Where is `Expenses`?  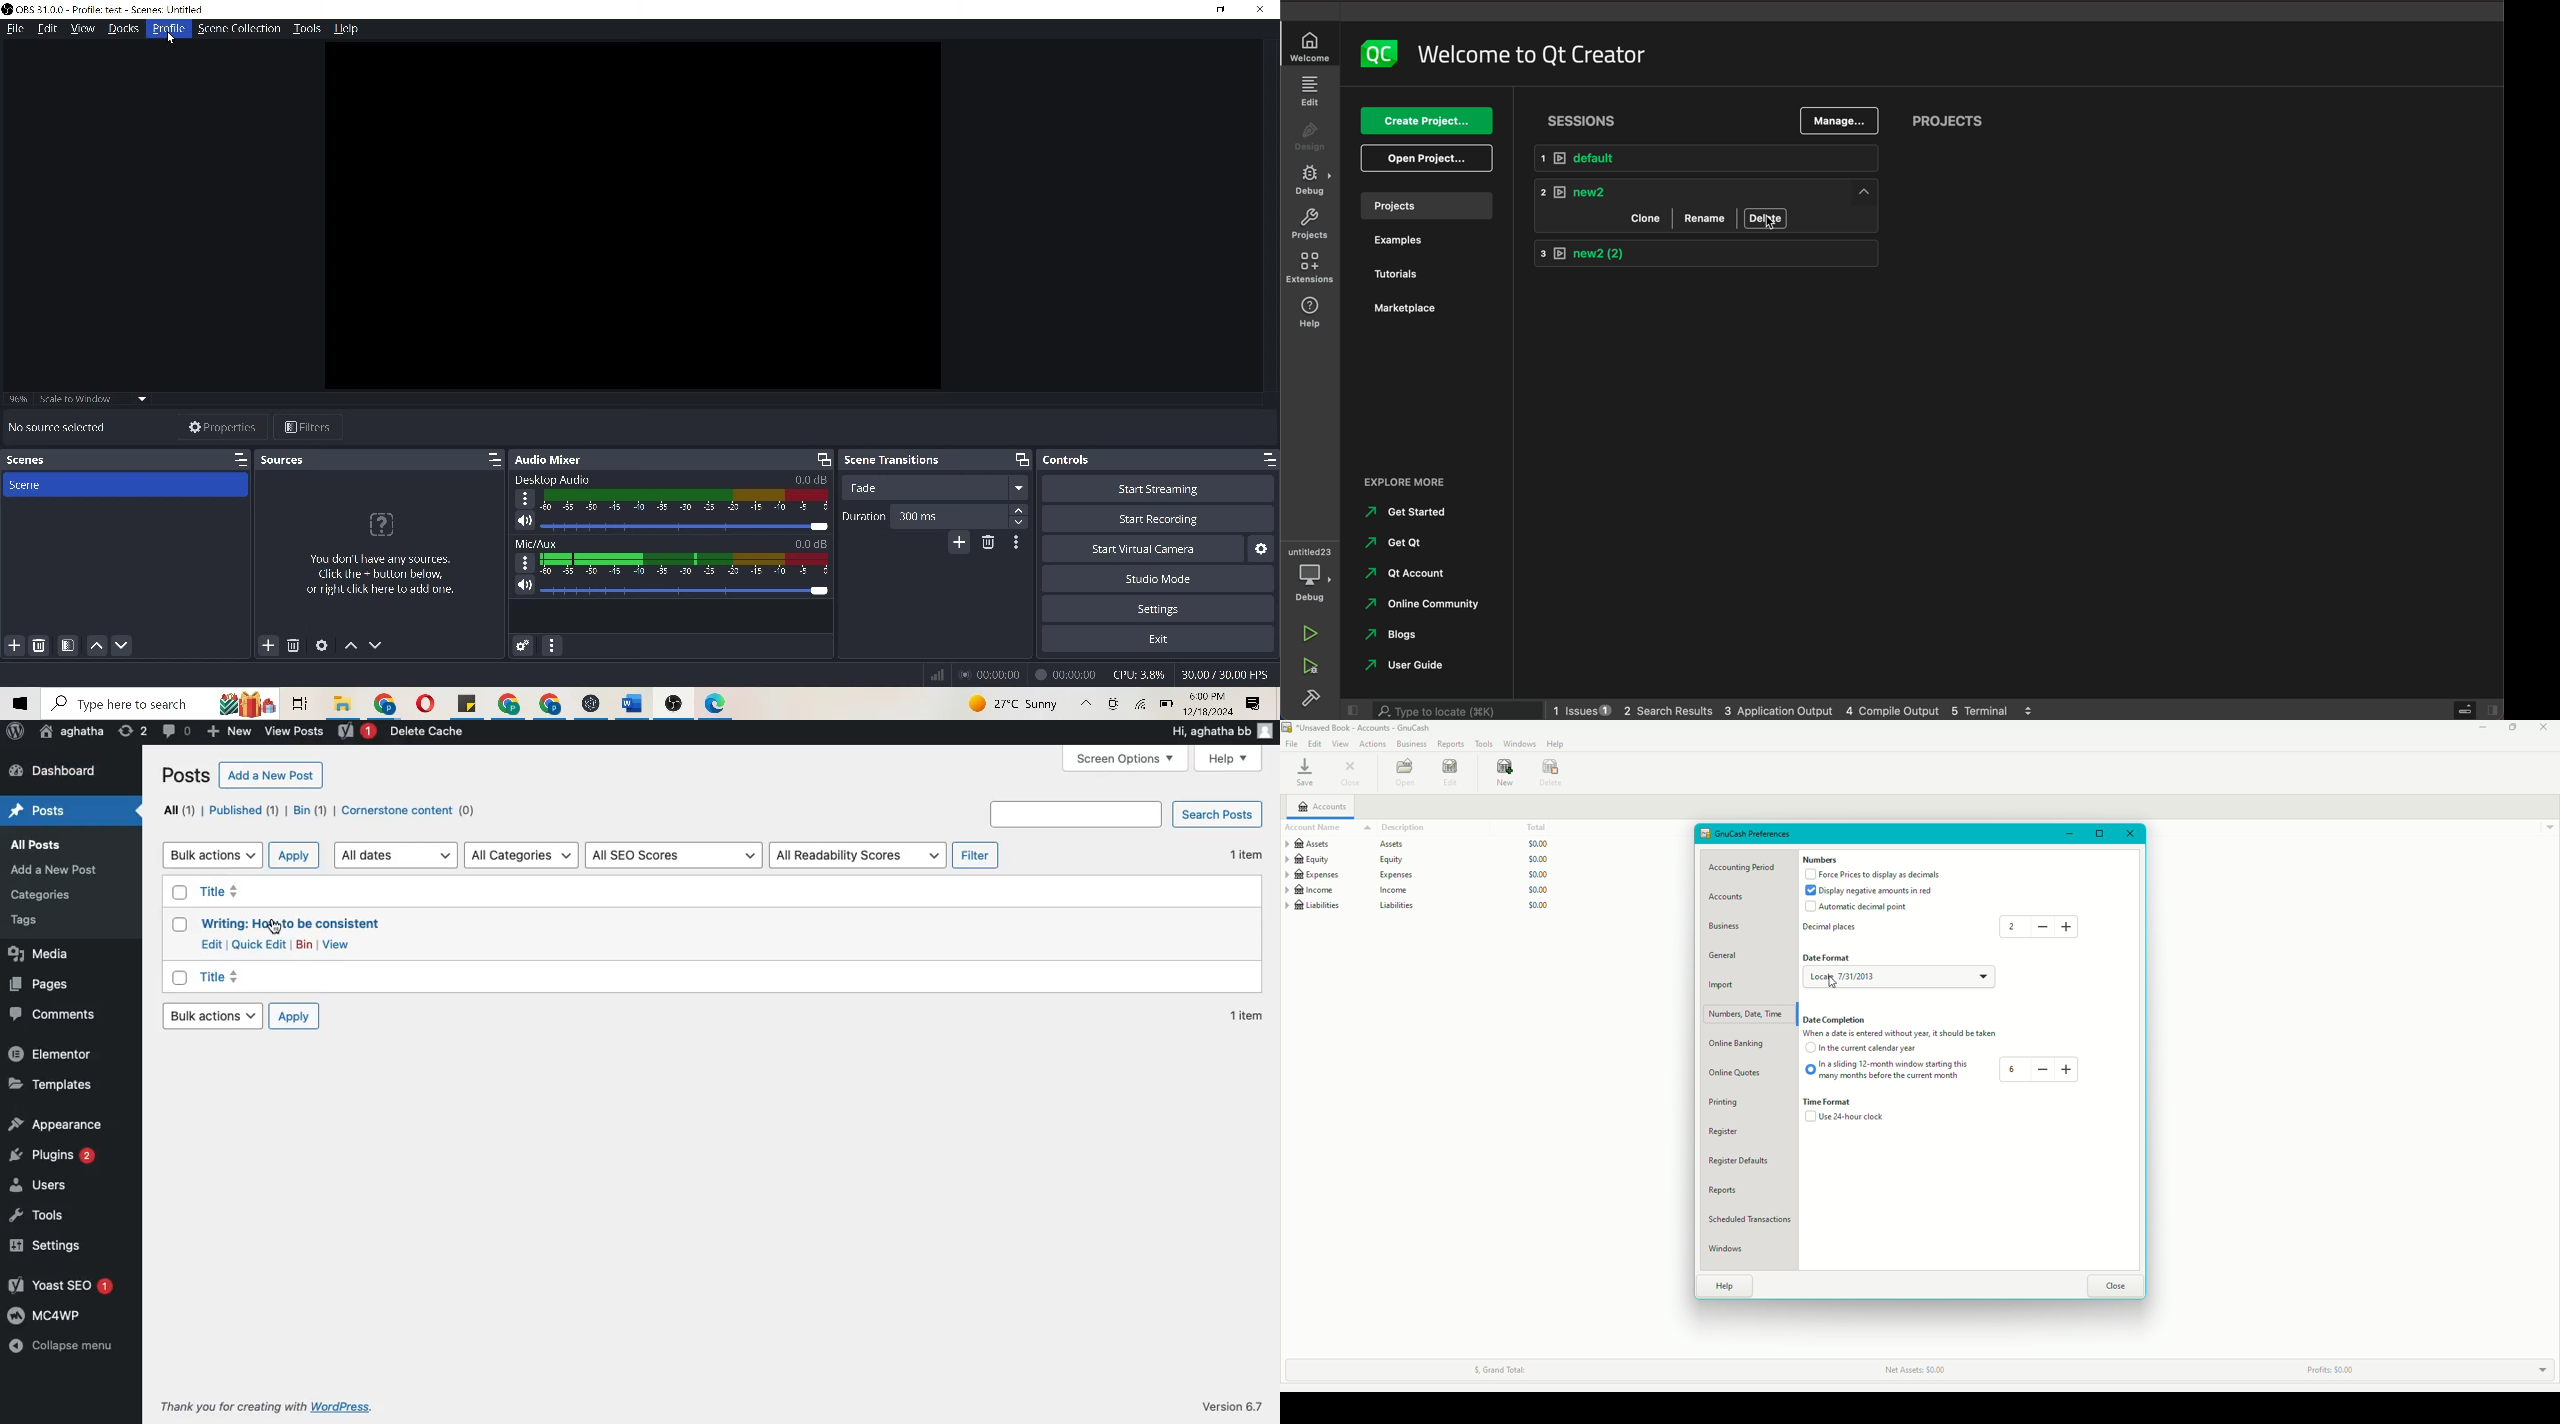
Expenses is located at coordinates (1419, 875).